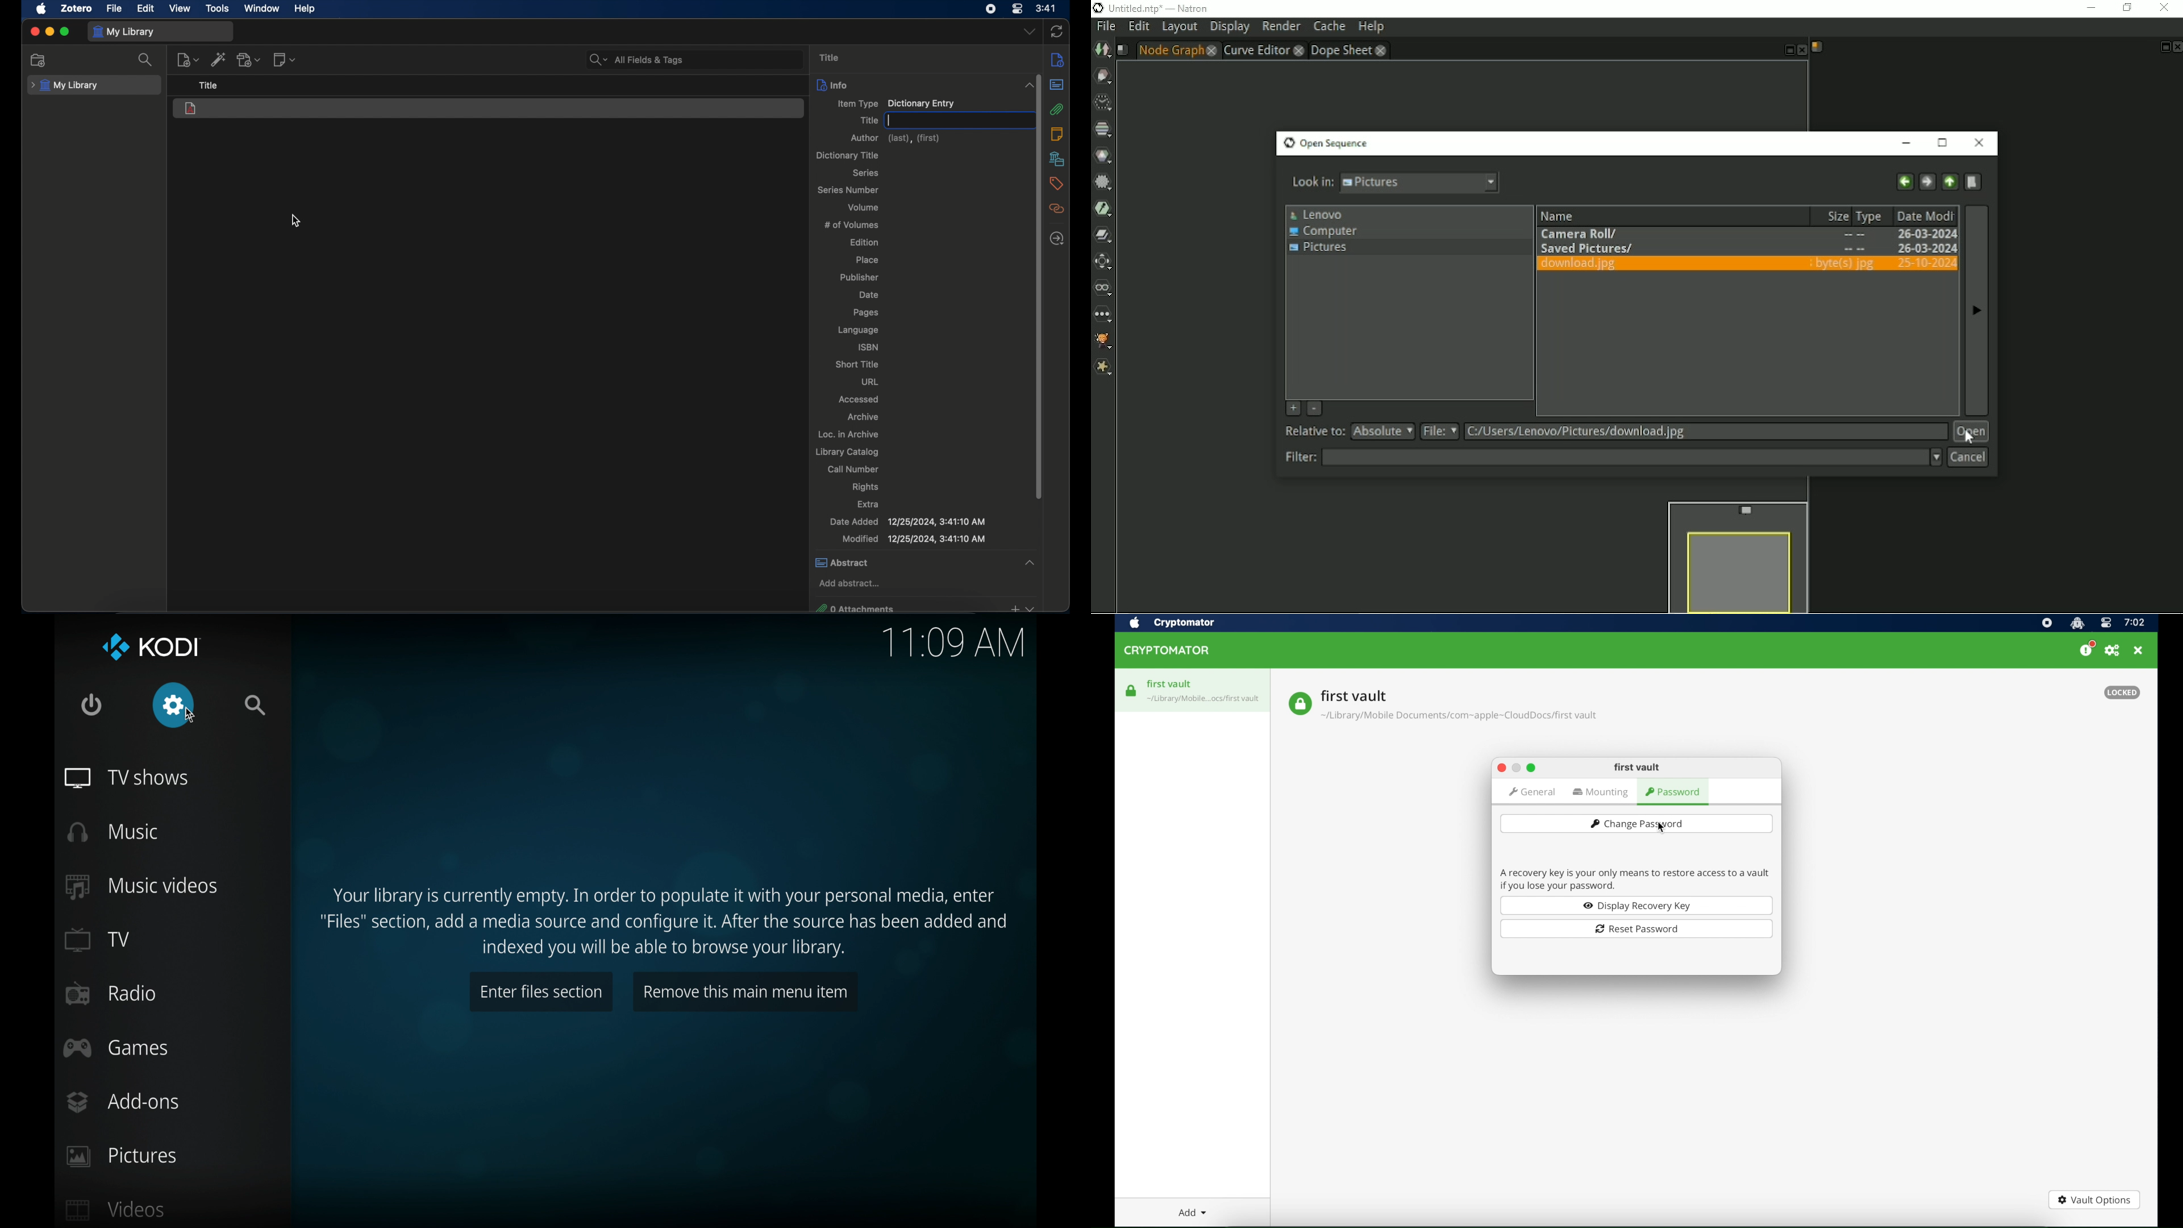  I want to click on first vault, so click(1637, 768).